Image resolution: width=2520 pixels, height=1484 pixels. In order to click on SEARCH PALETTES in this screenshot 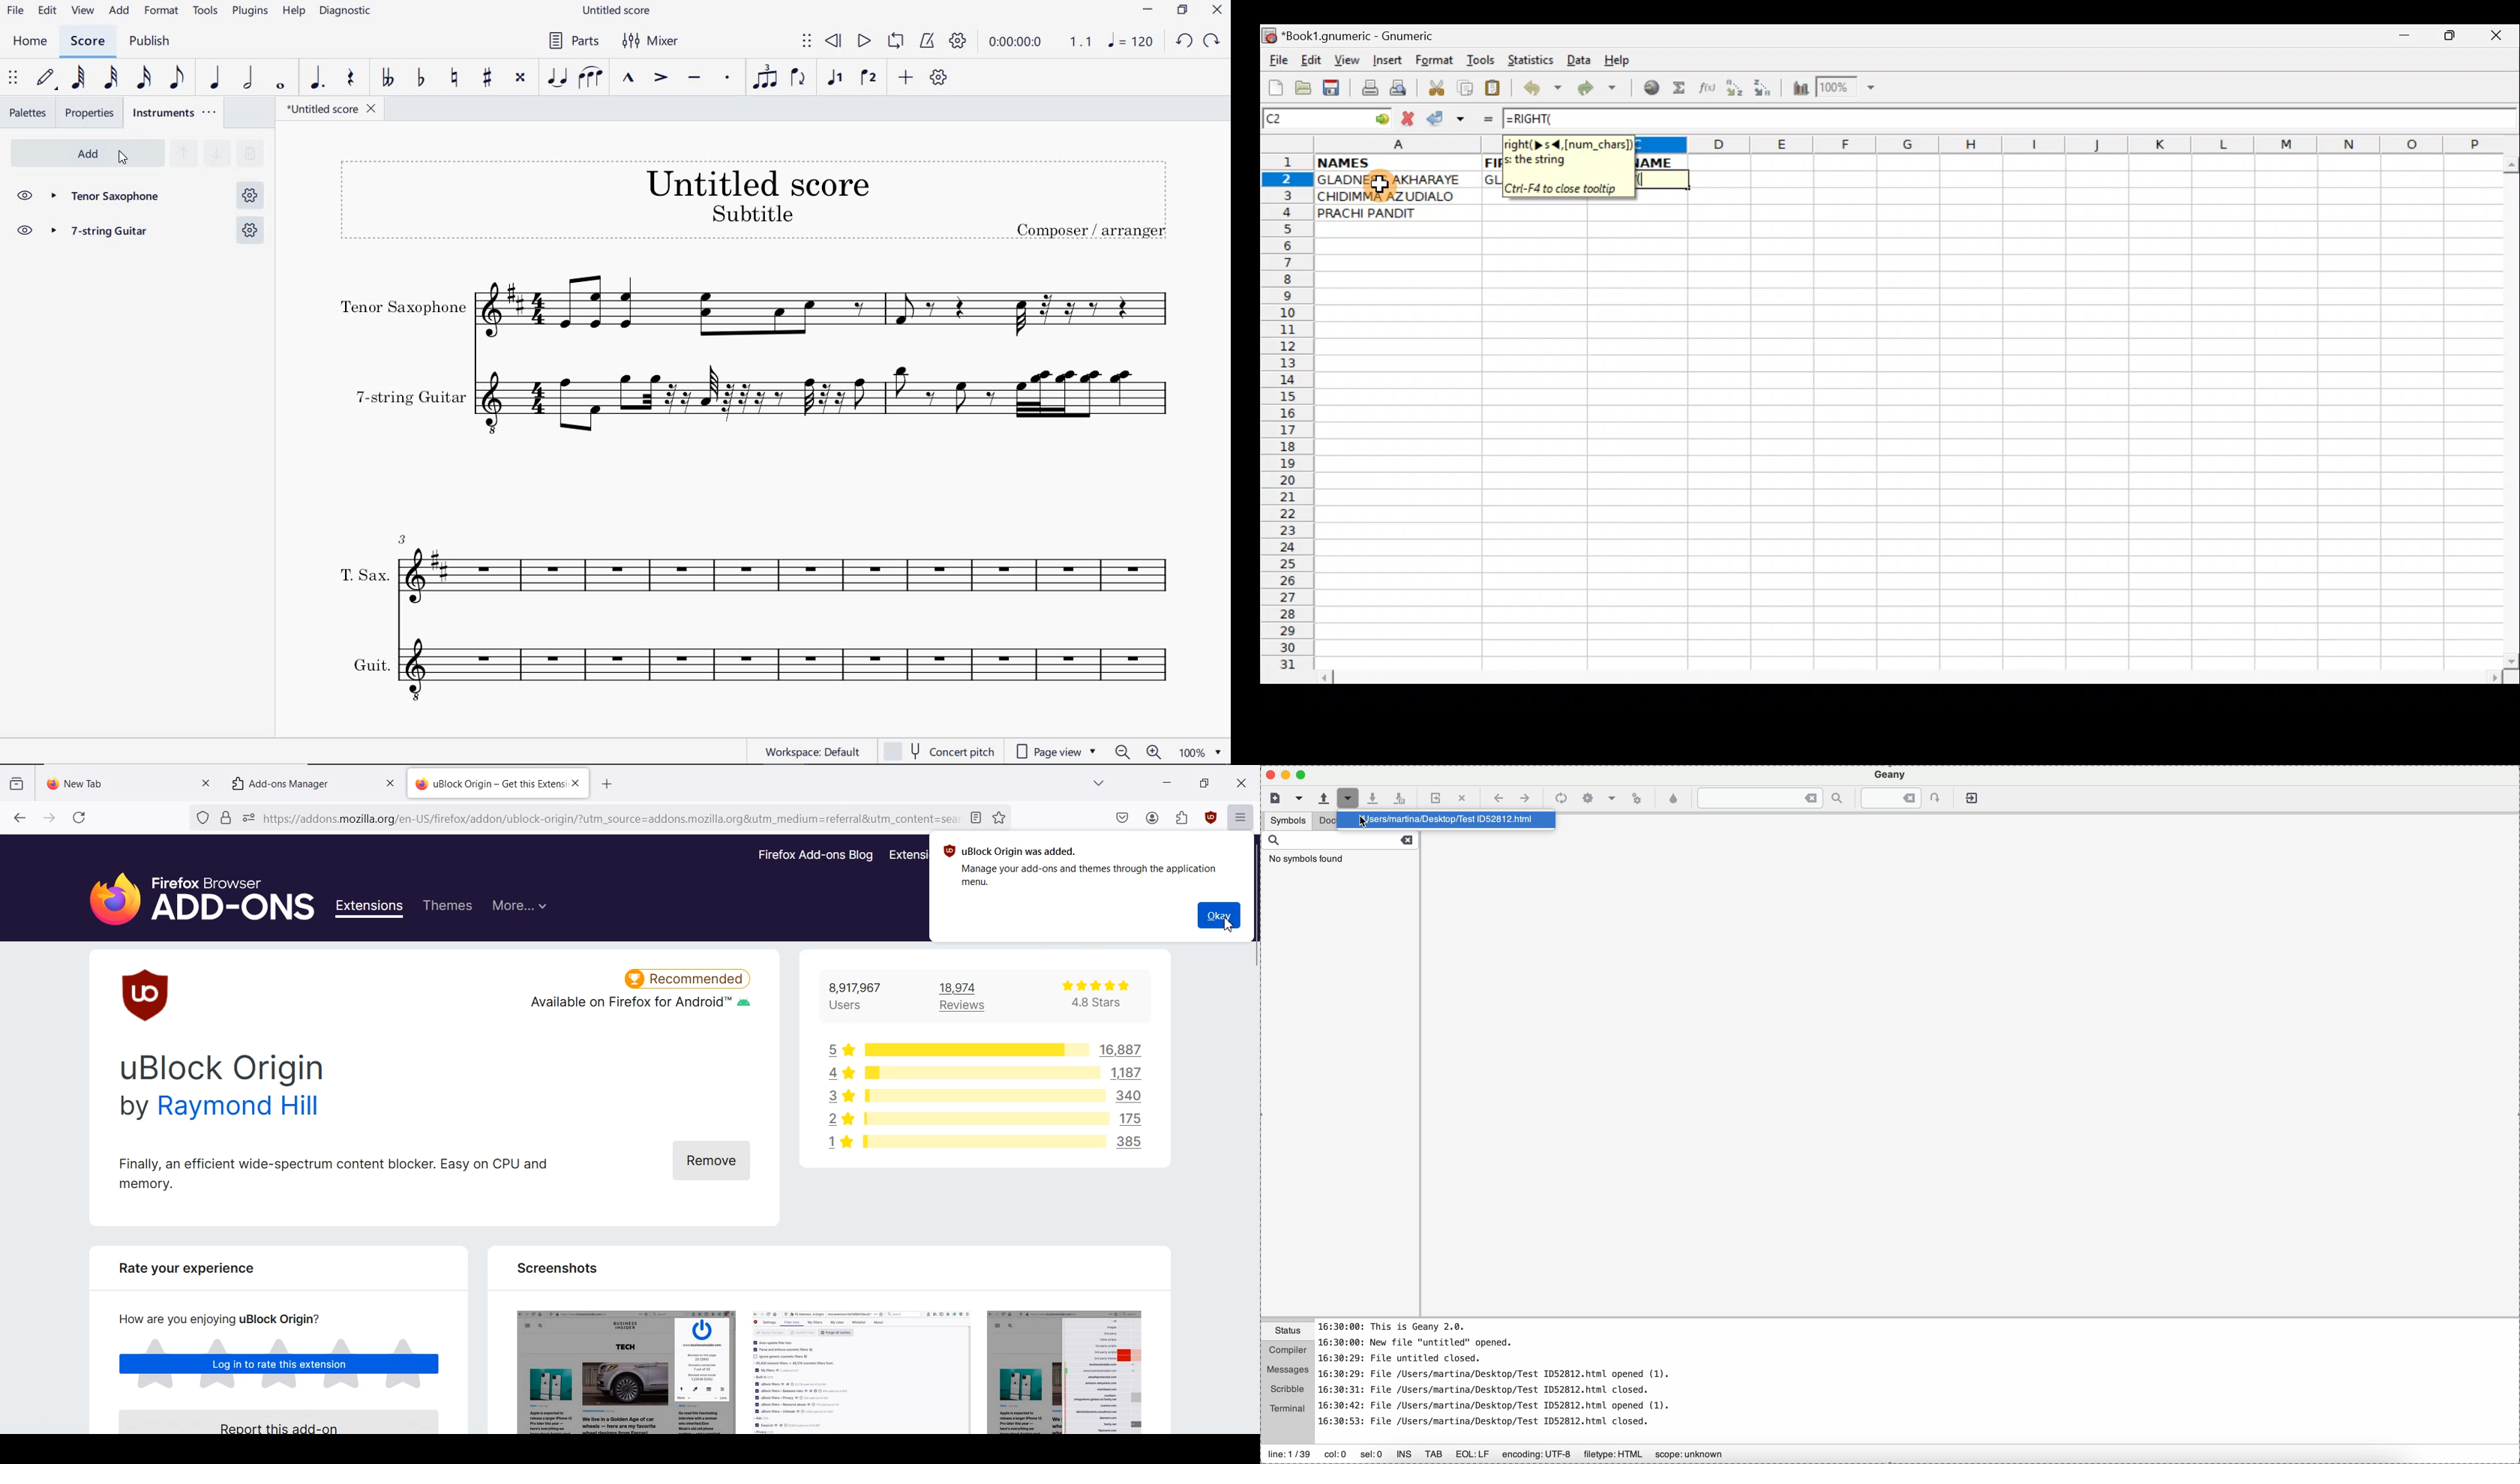, I will do `click(248, 154)`.